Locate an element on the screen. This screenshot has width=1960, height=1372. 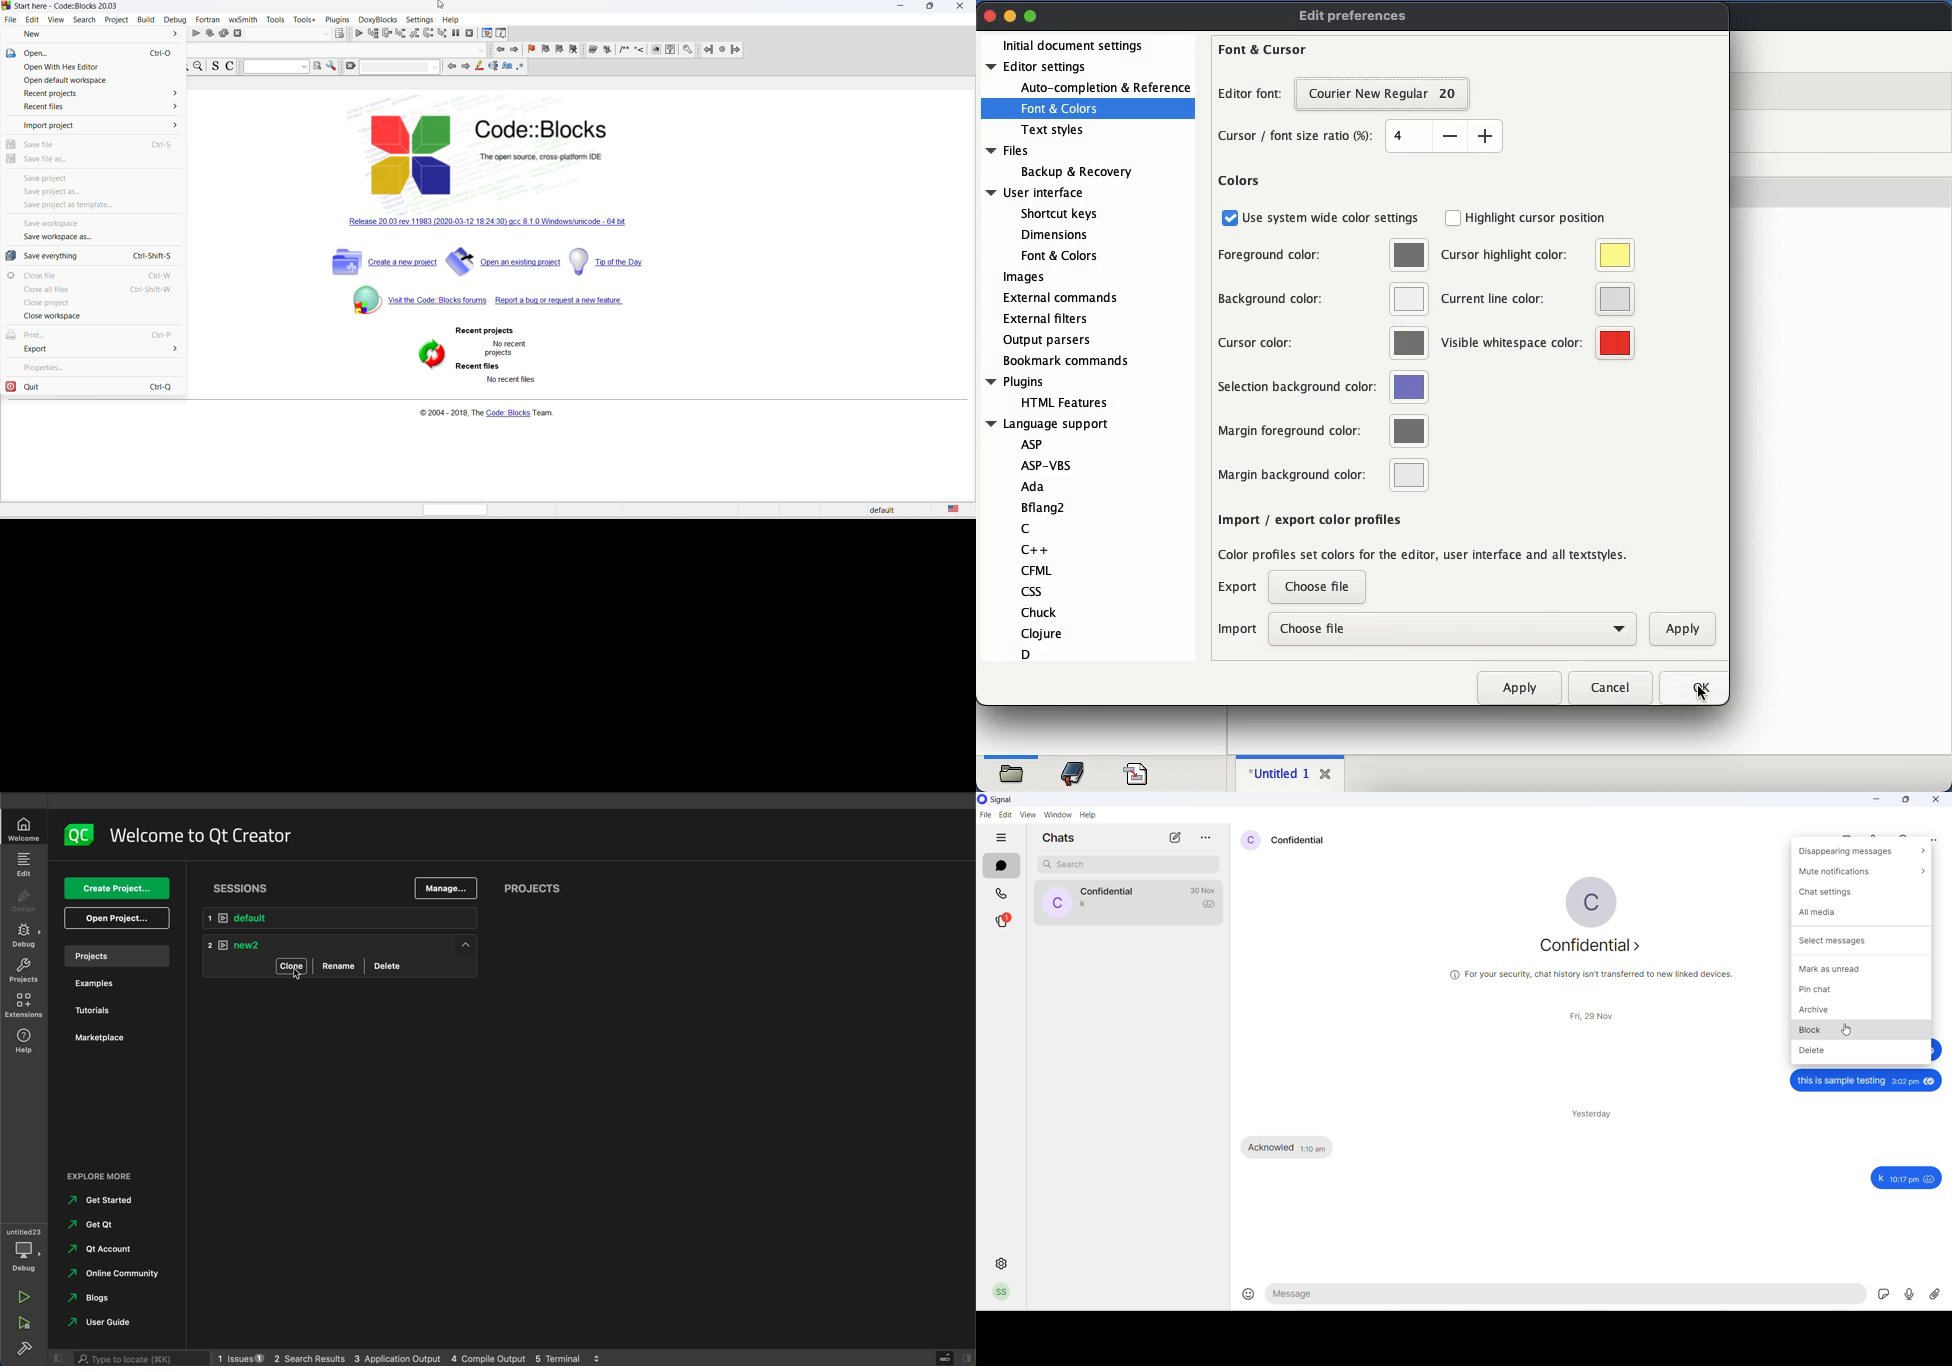
icon is located at coordinates (655, 51).